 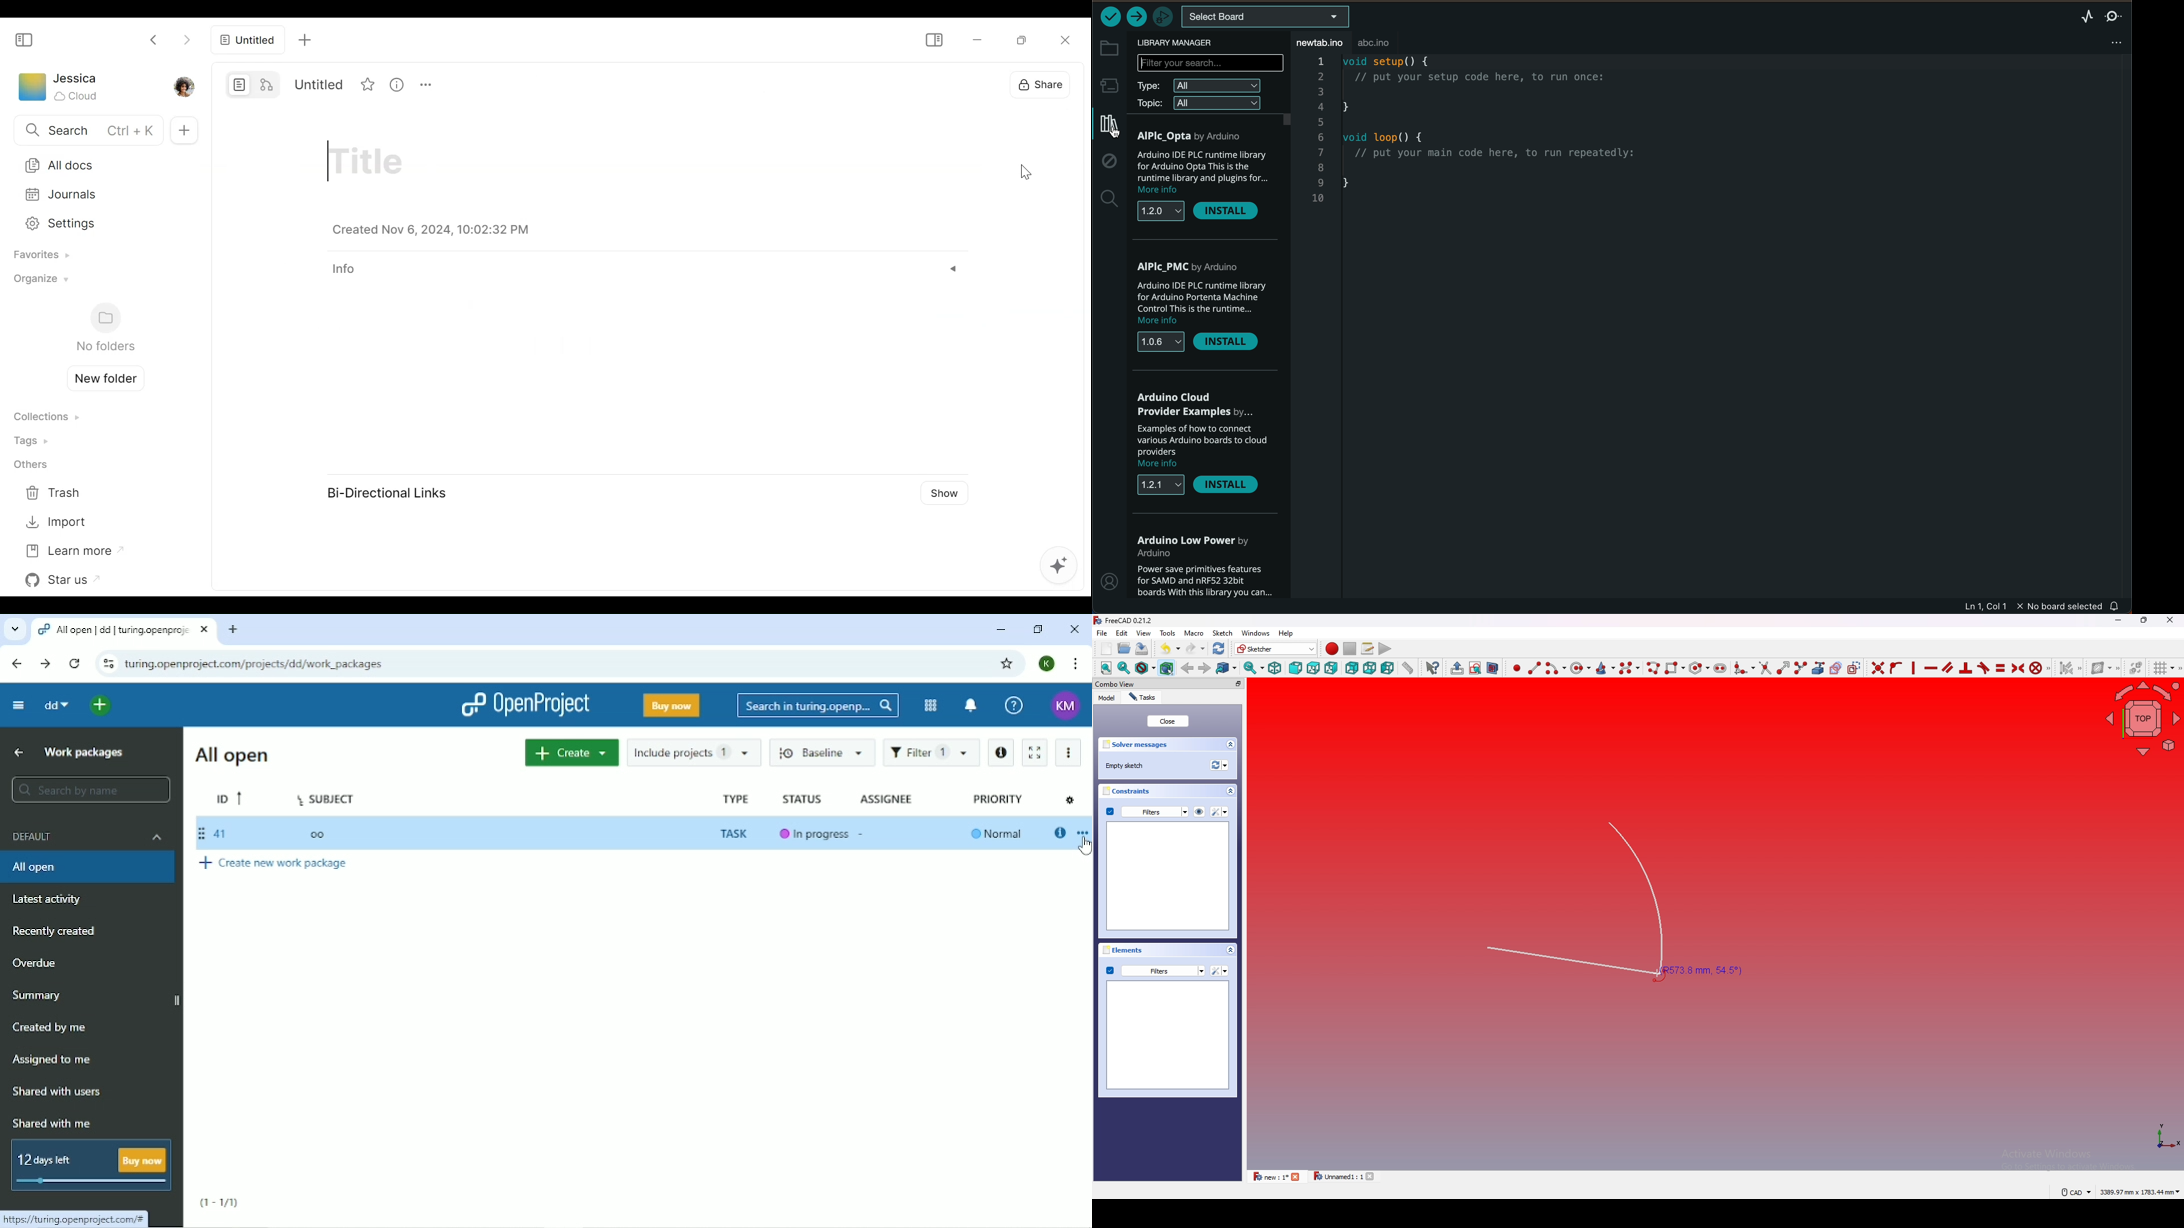 What do you see at coordinates (999, 630) in the screenshot?
I see `Minimize` at bounding box center [999, 630].